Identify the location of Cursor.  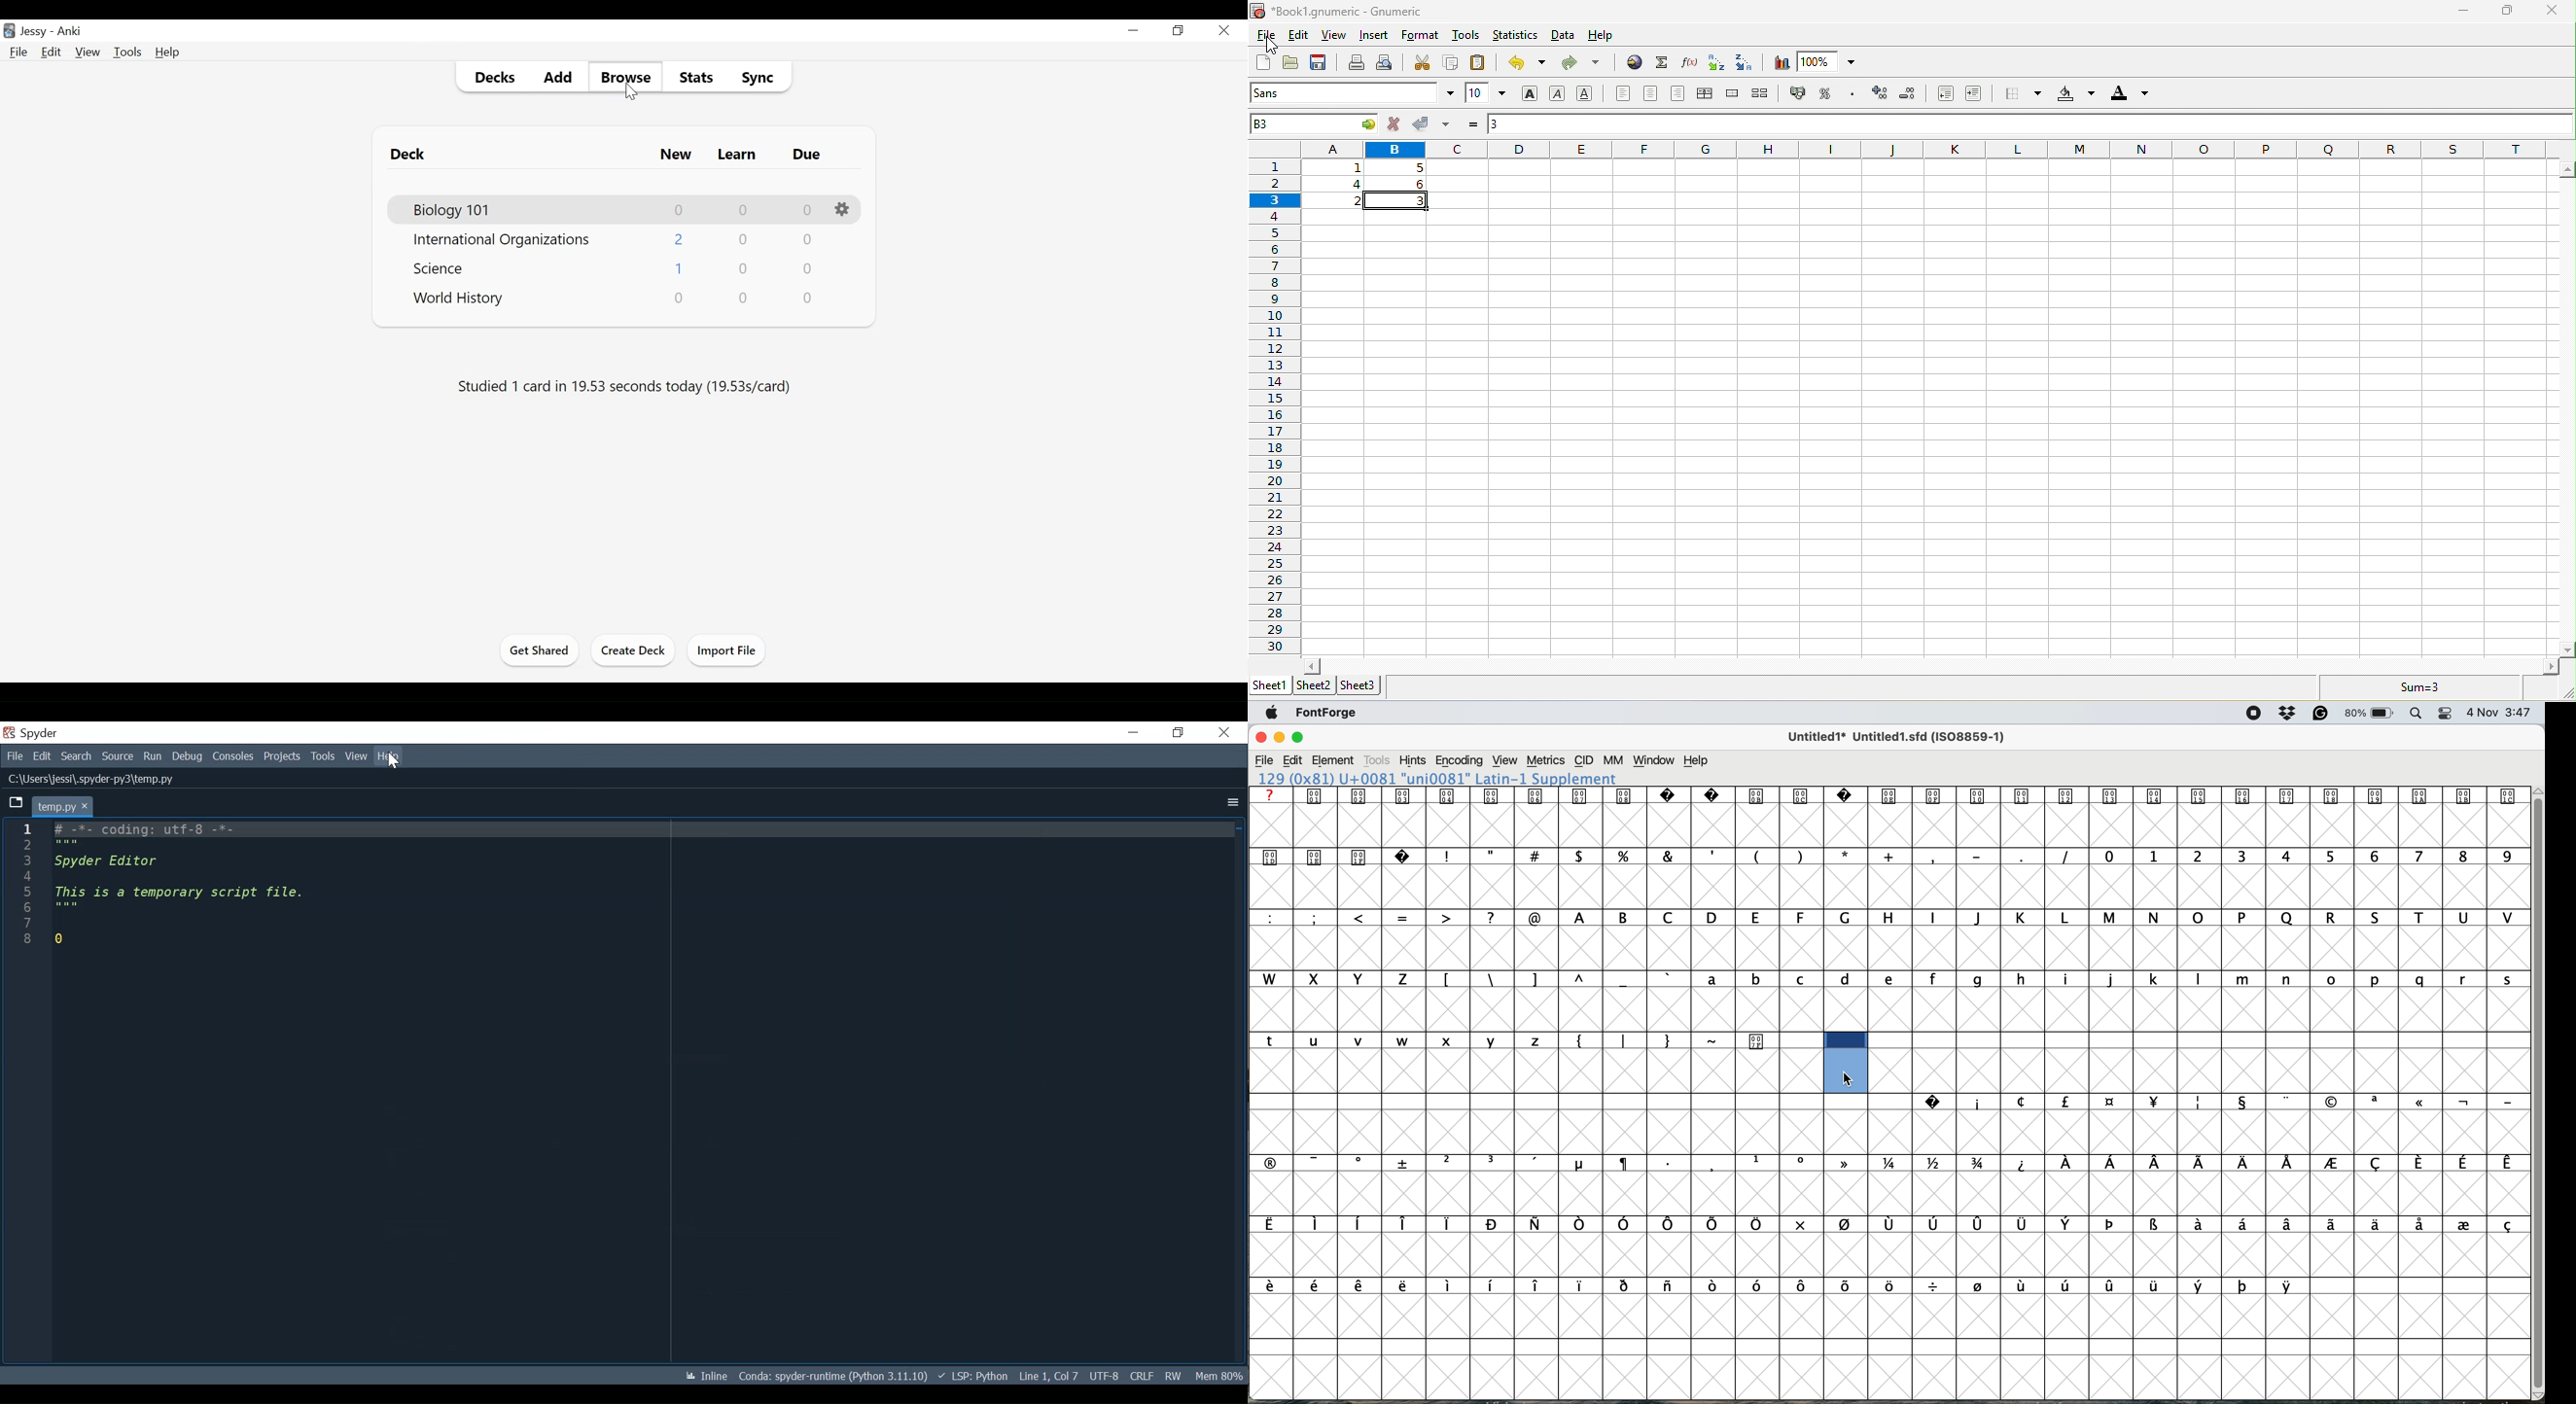
(631, 92).